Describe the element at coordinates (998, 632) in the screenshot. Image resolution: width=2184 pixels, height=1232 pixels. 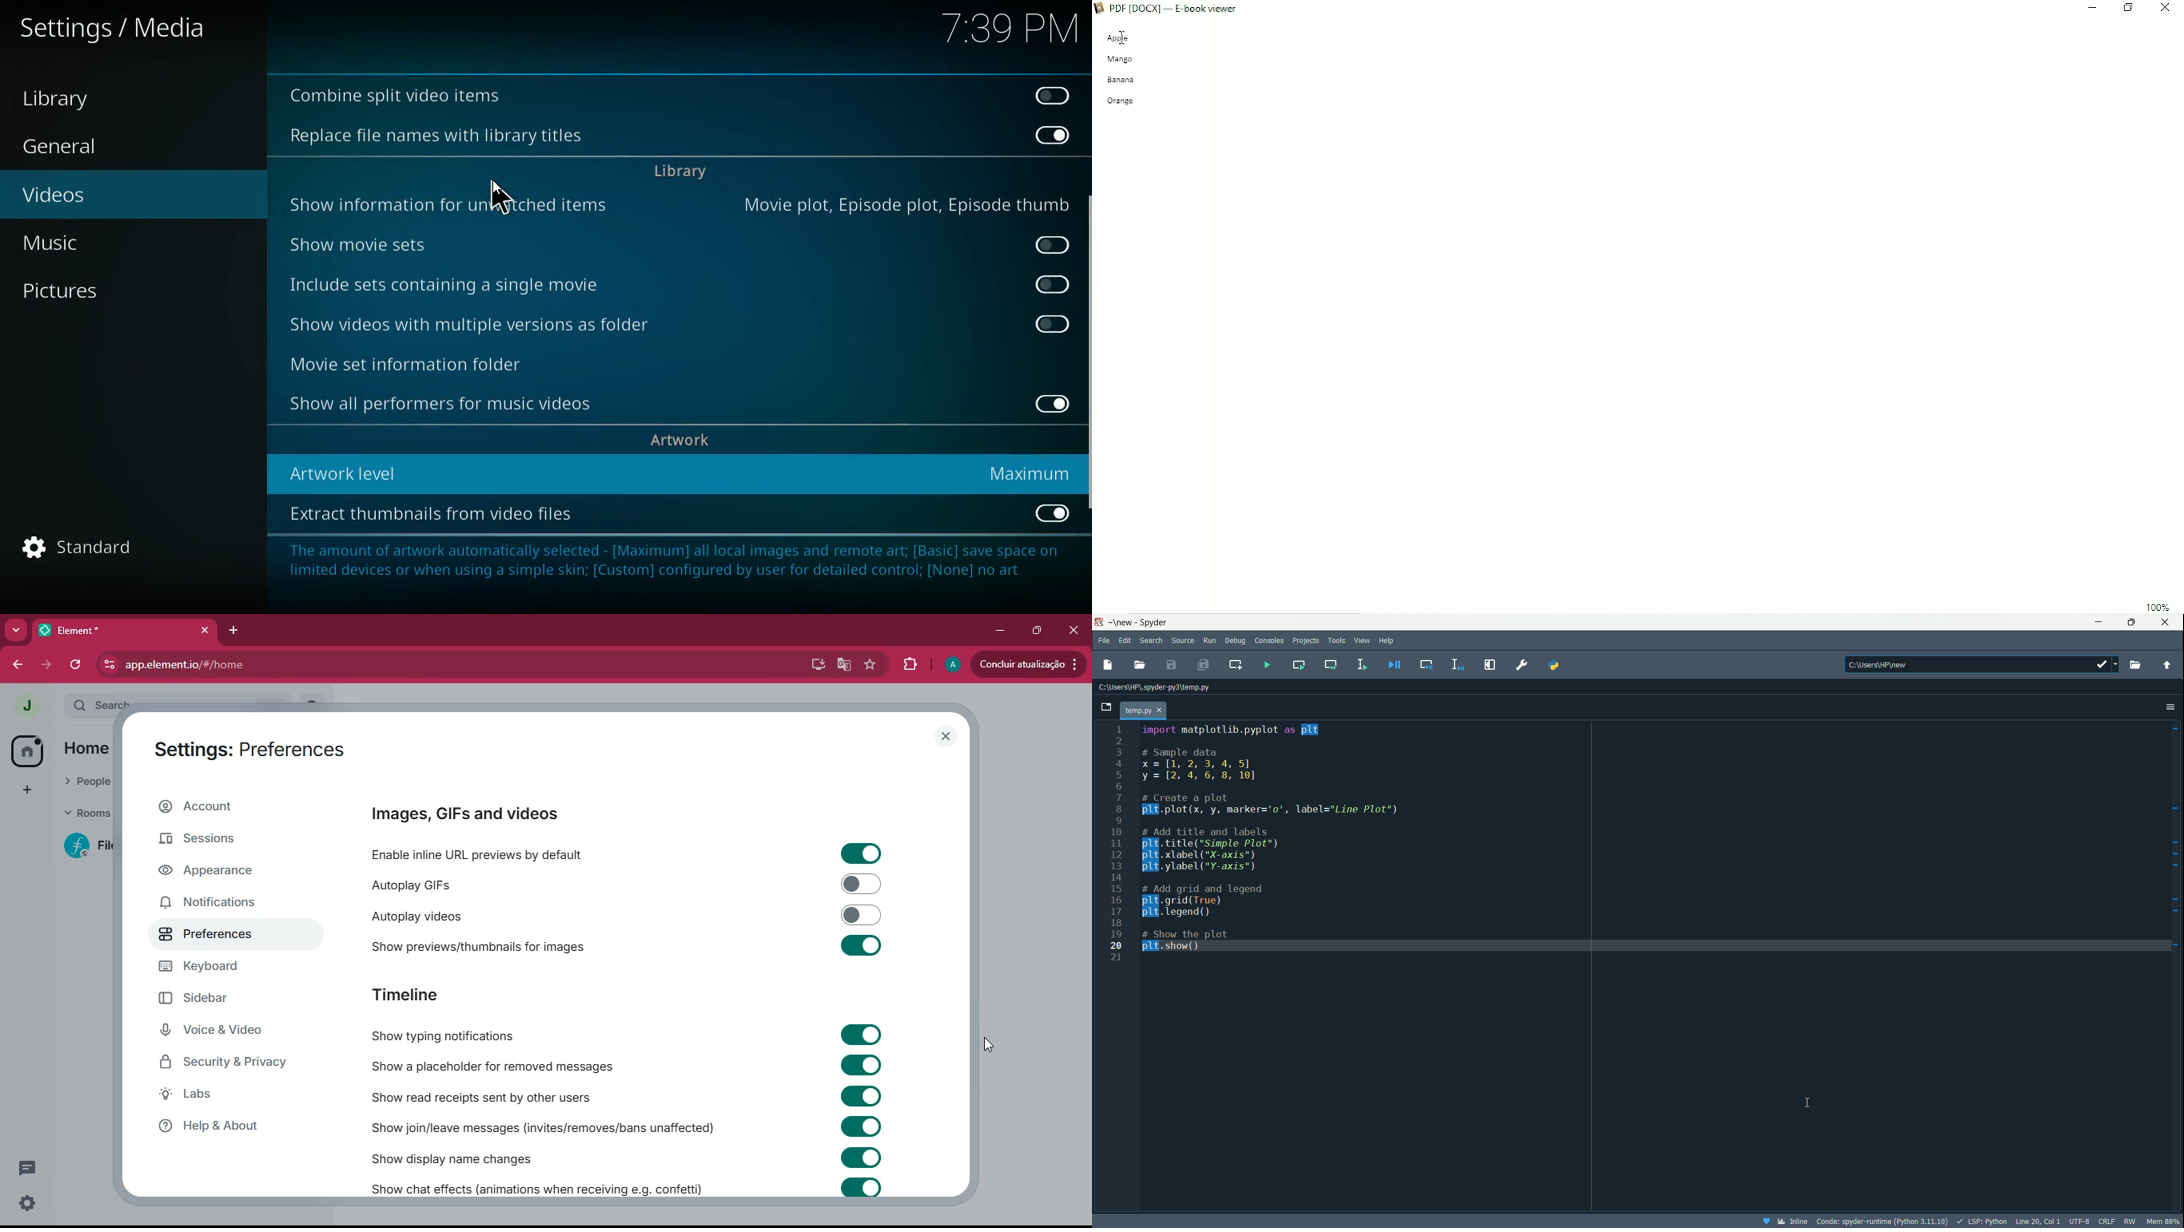
I see `minimize` at that location.